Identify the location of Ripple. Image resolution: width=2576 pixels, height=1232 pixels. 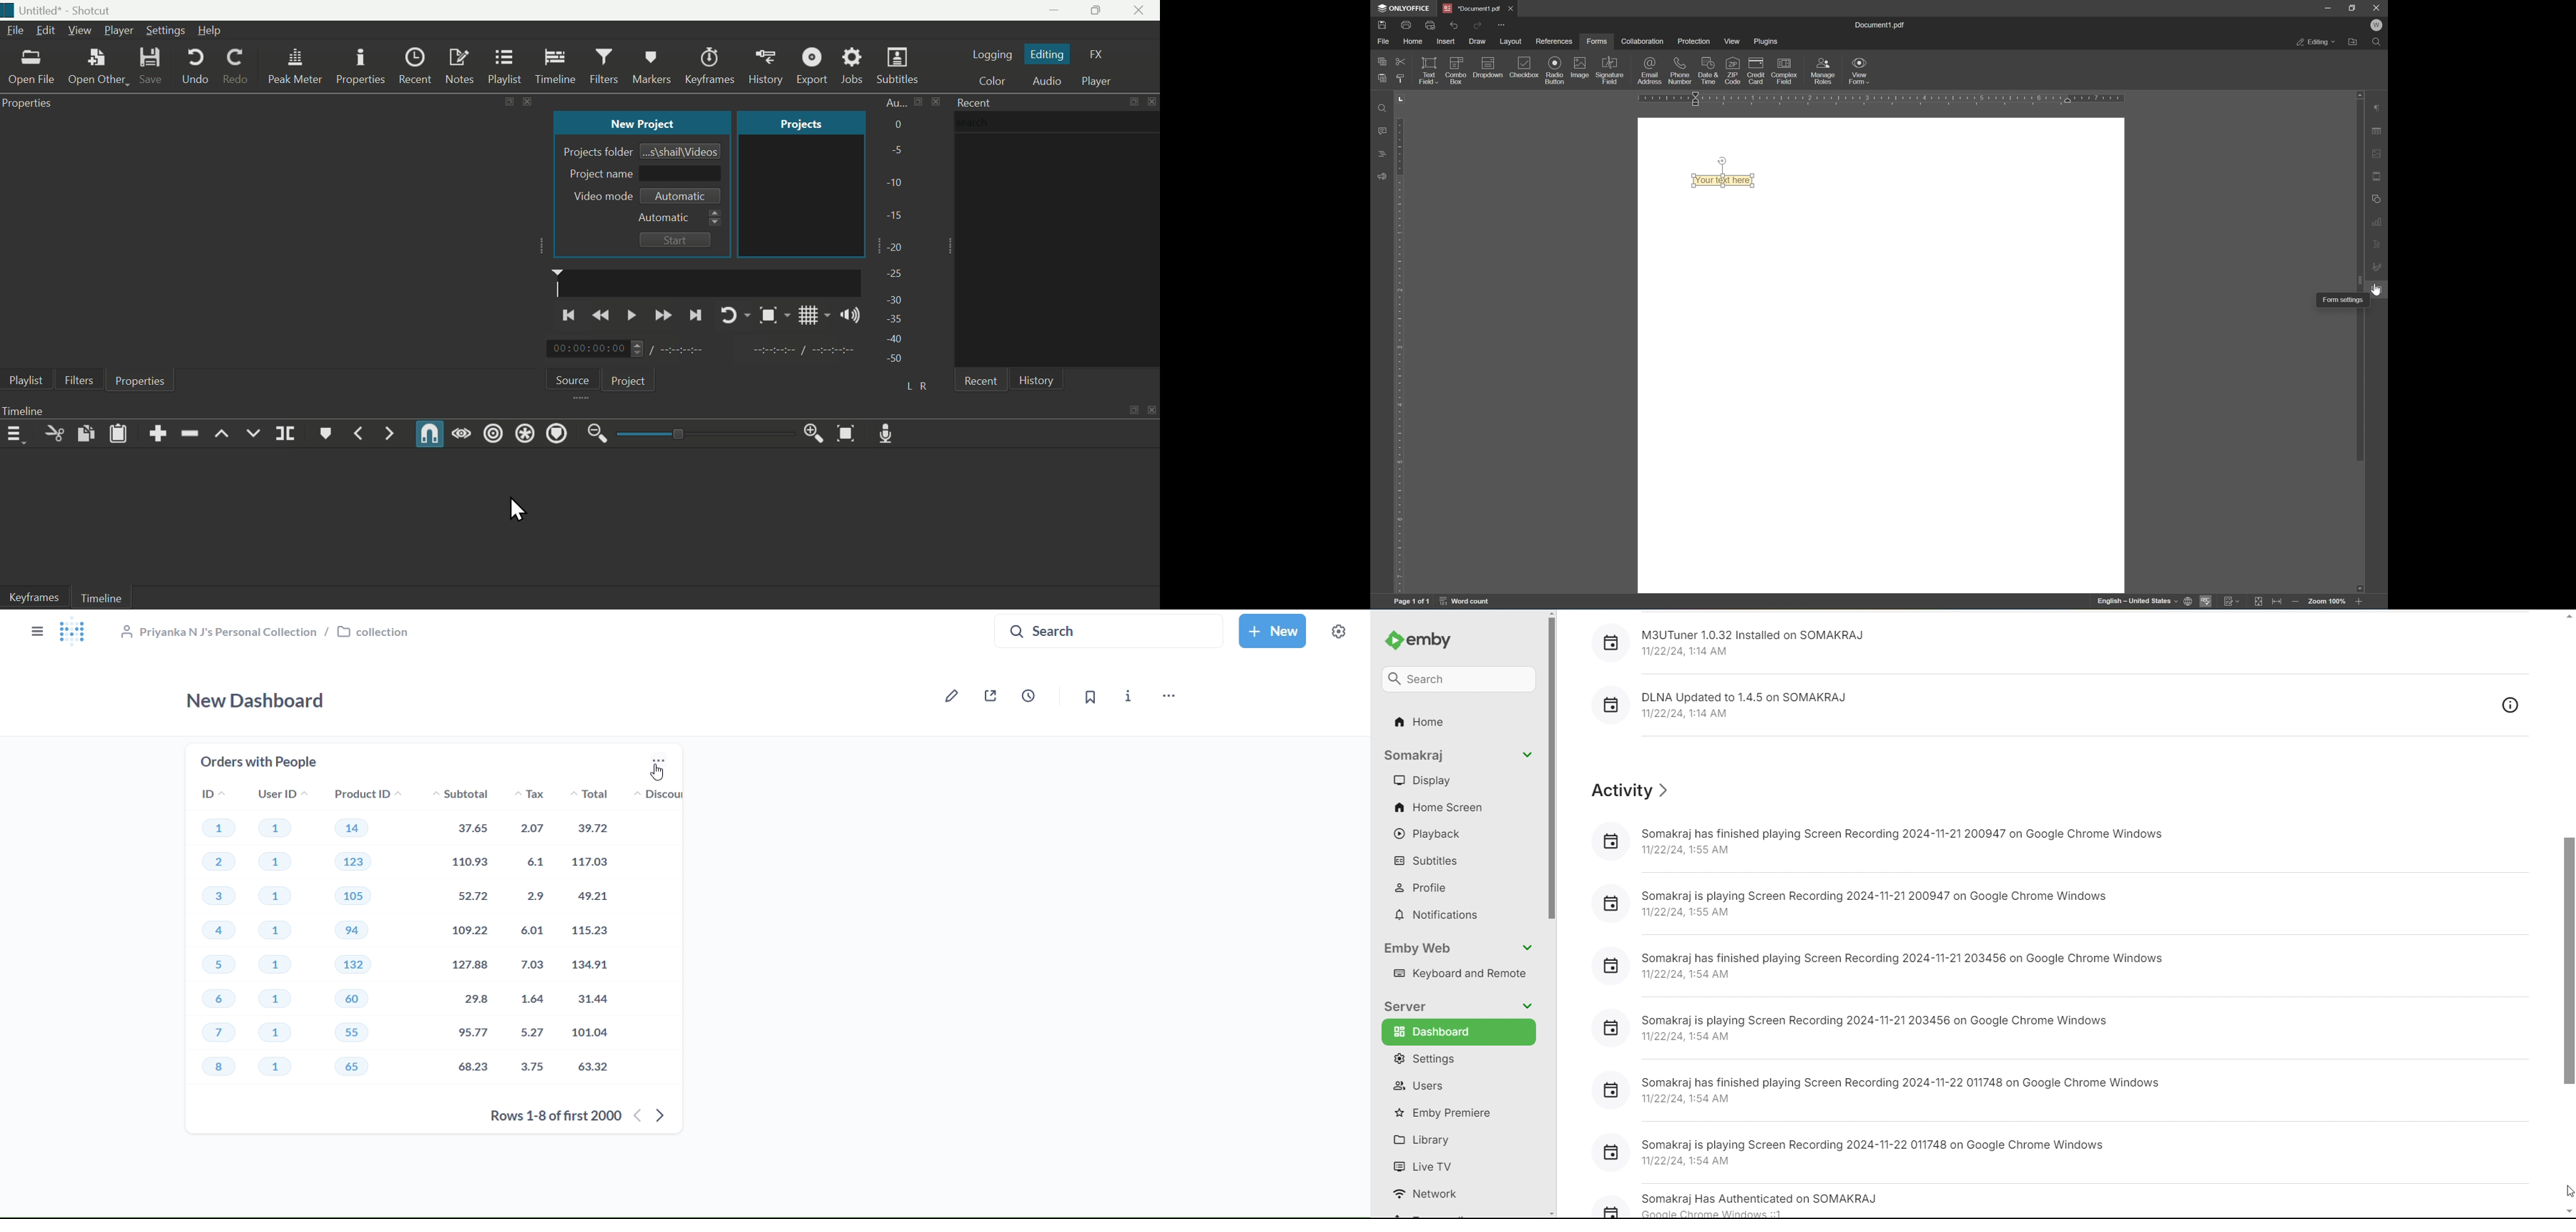
(493, 435).